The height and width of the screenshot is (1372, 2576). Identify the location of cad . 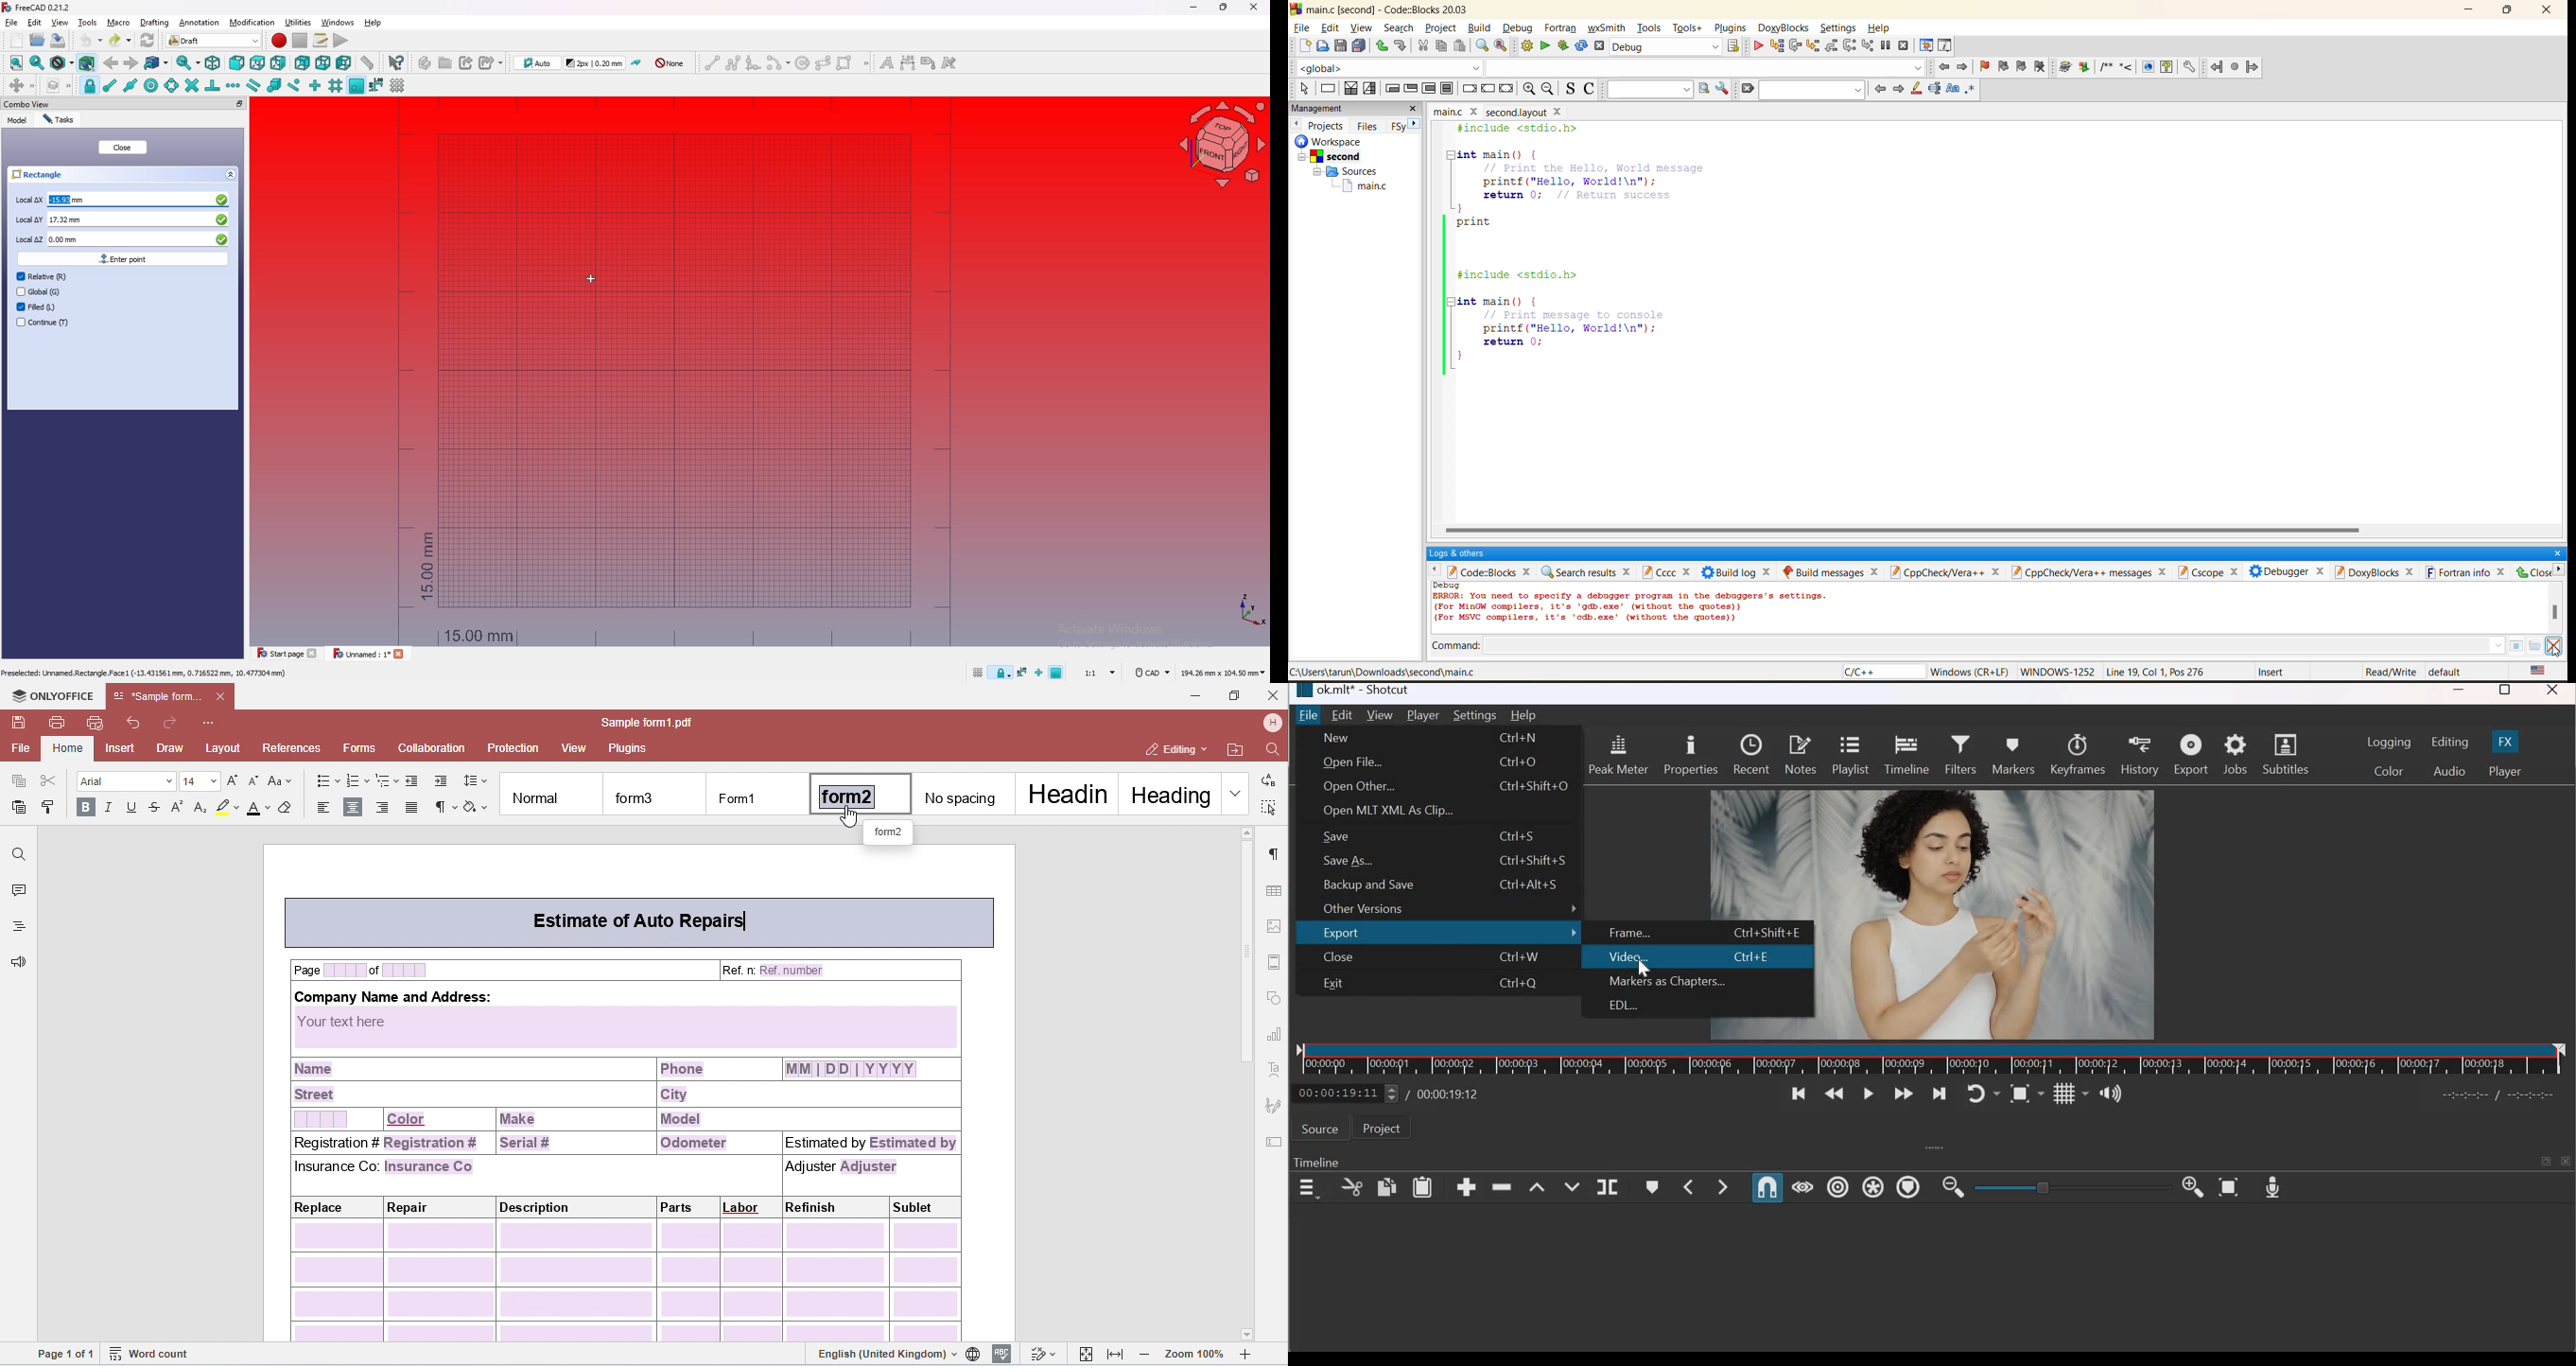
(1151, 673).